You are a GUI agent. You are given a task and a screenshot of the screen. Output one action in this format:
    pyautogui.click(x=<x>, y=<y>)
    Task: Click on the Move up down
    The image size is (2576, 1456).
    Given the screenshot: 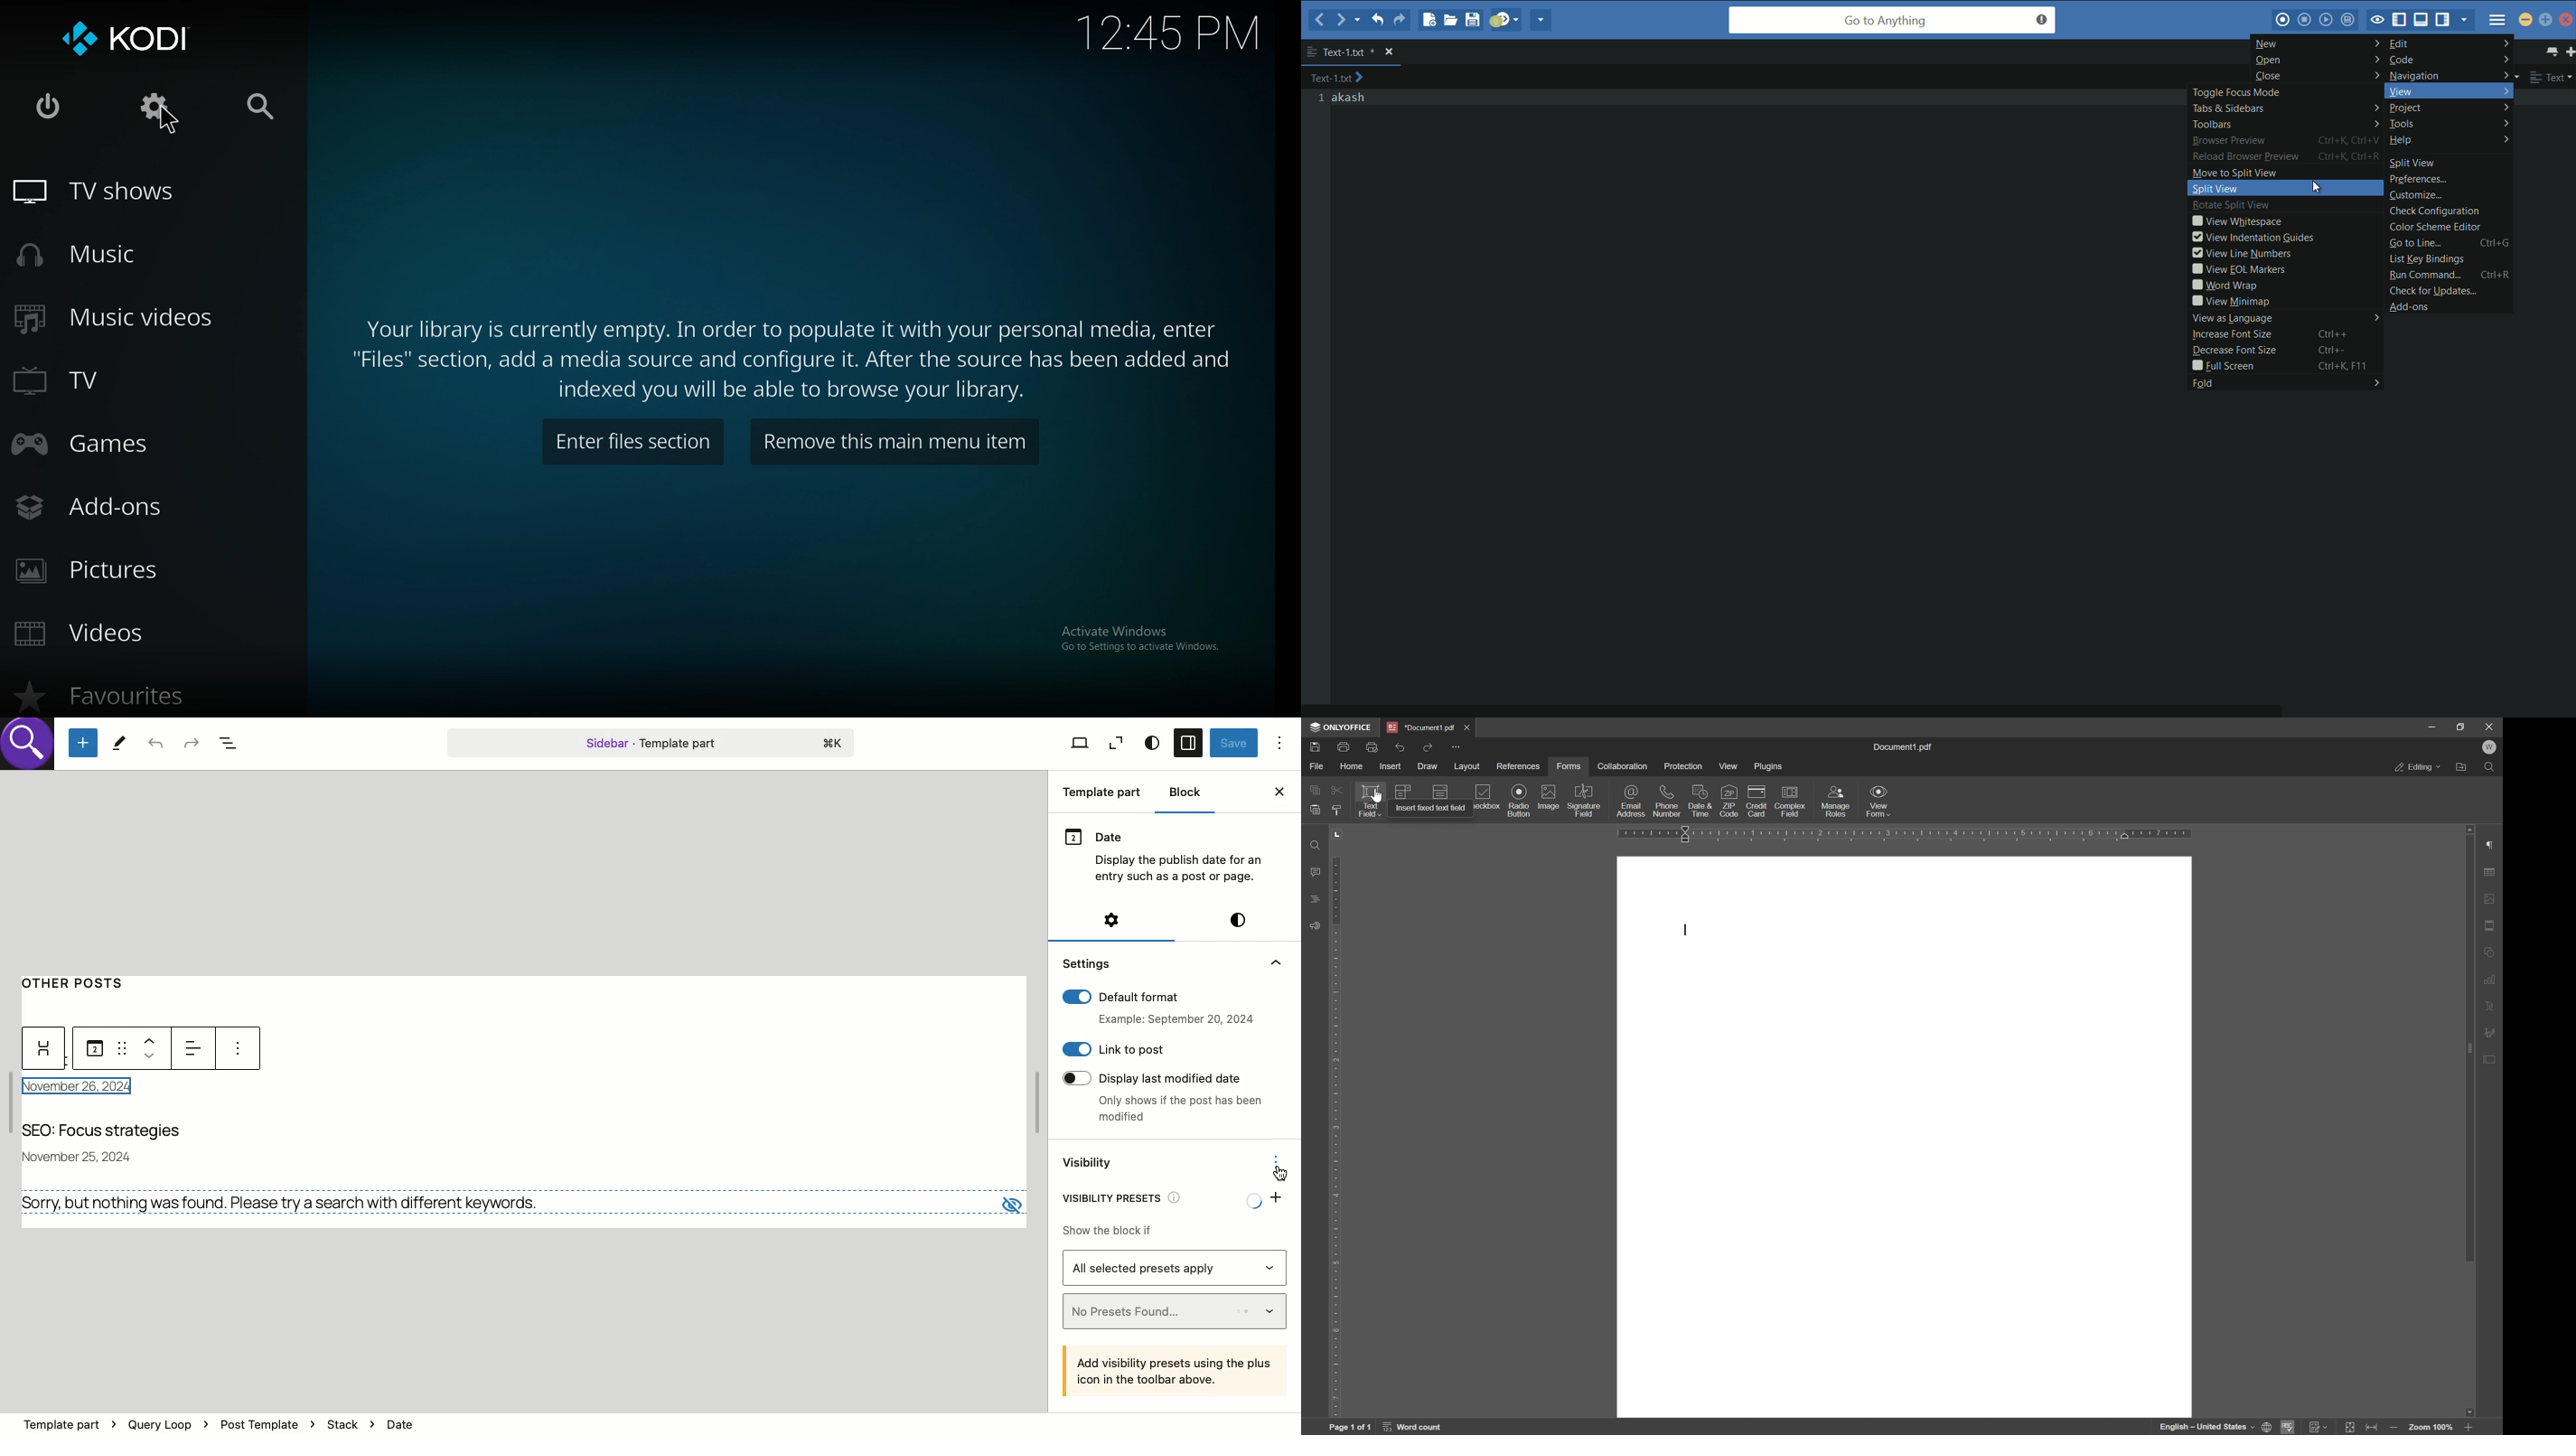 What is the action you would take?
    pyautogui.click(x=154, y=1047)
    